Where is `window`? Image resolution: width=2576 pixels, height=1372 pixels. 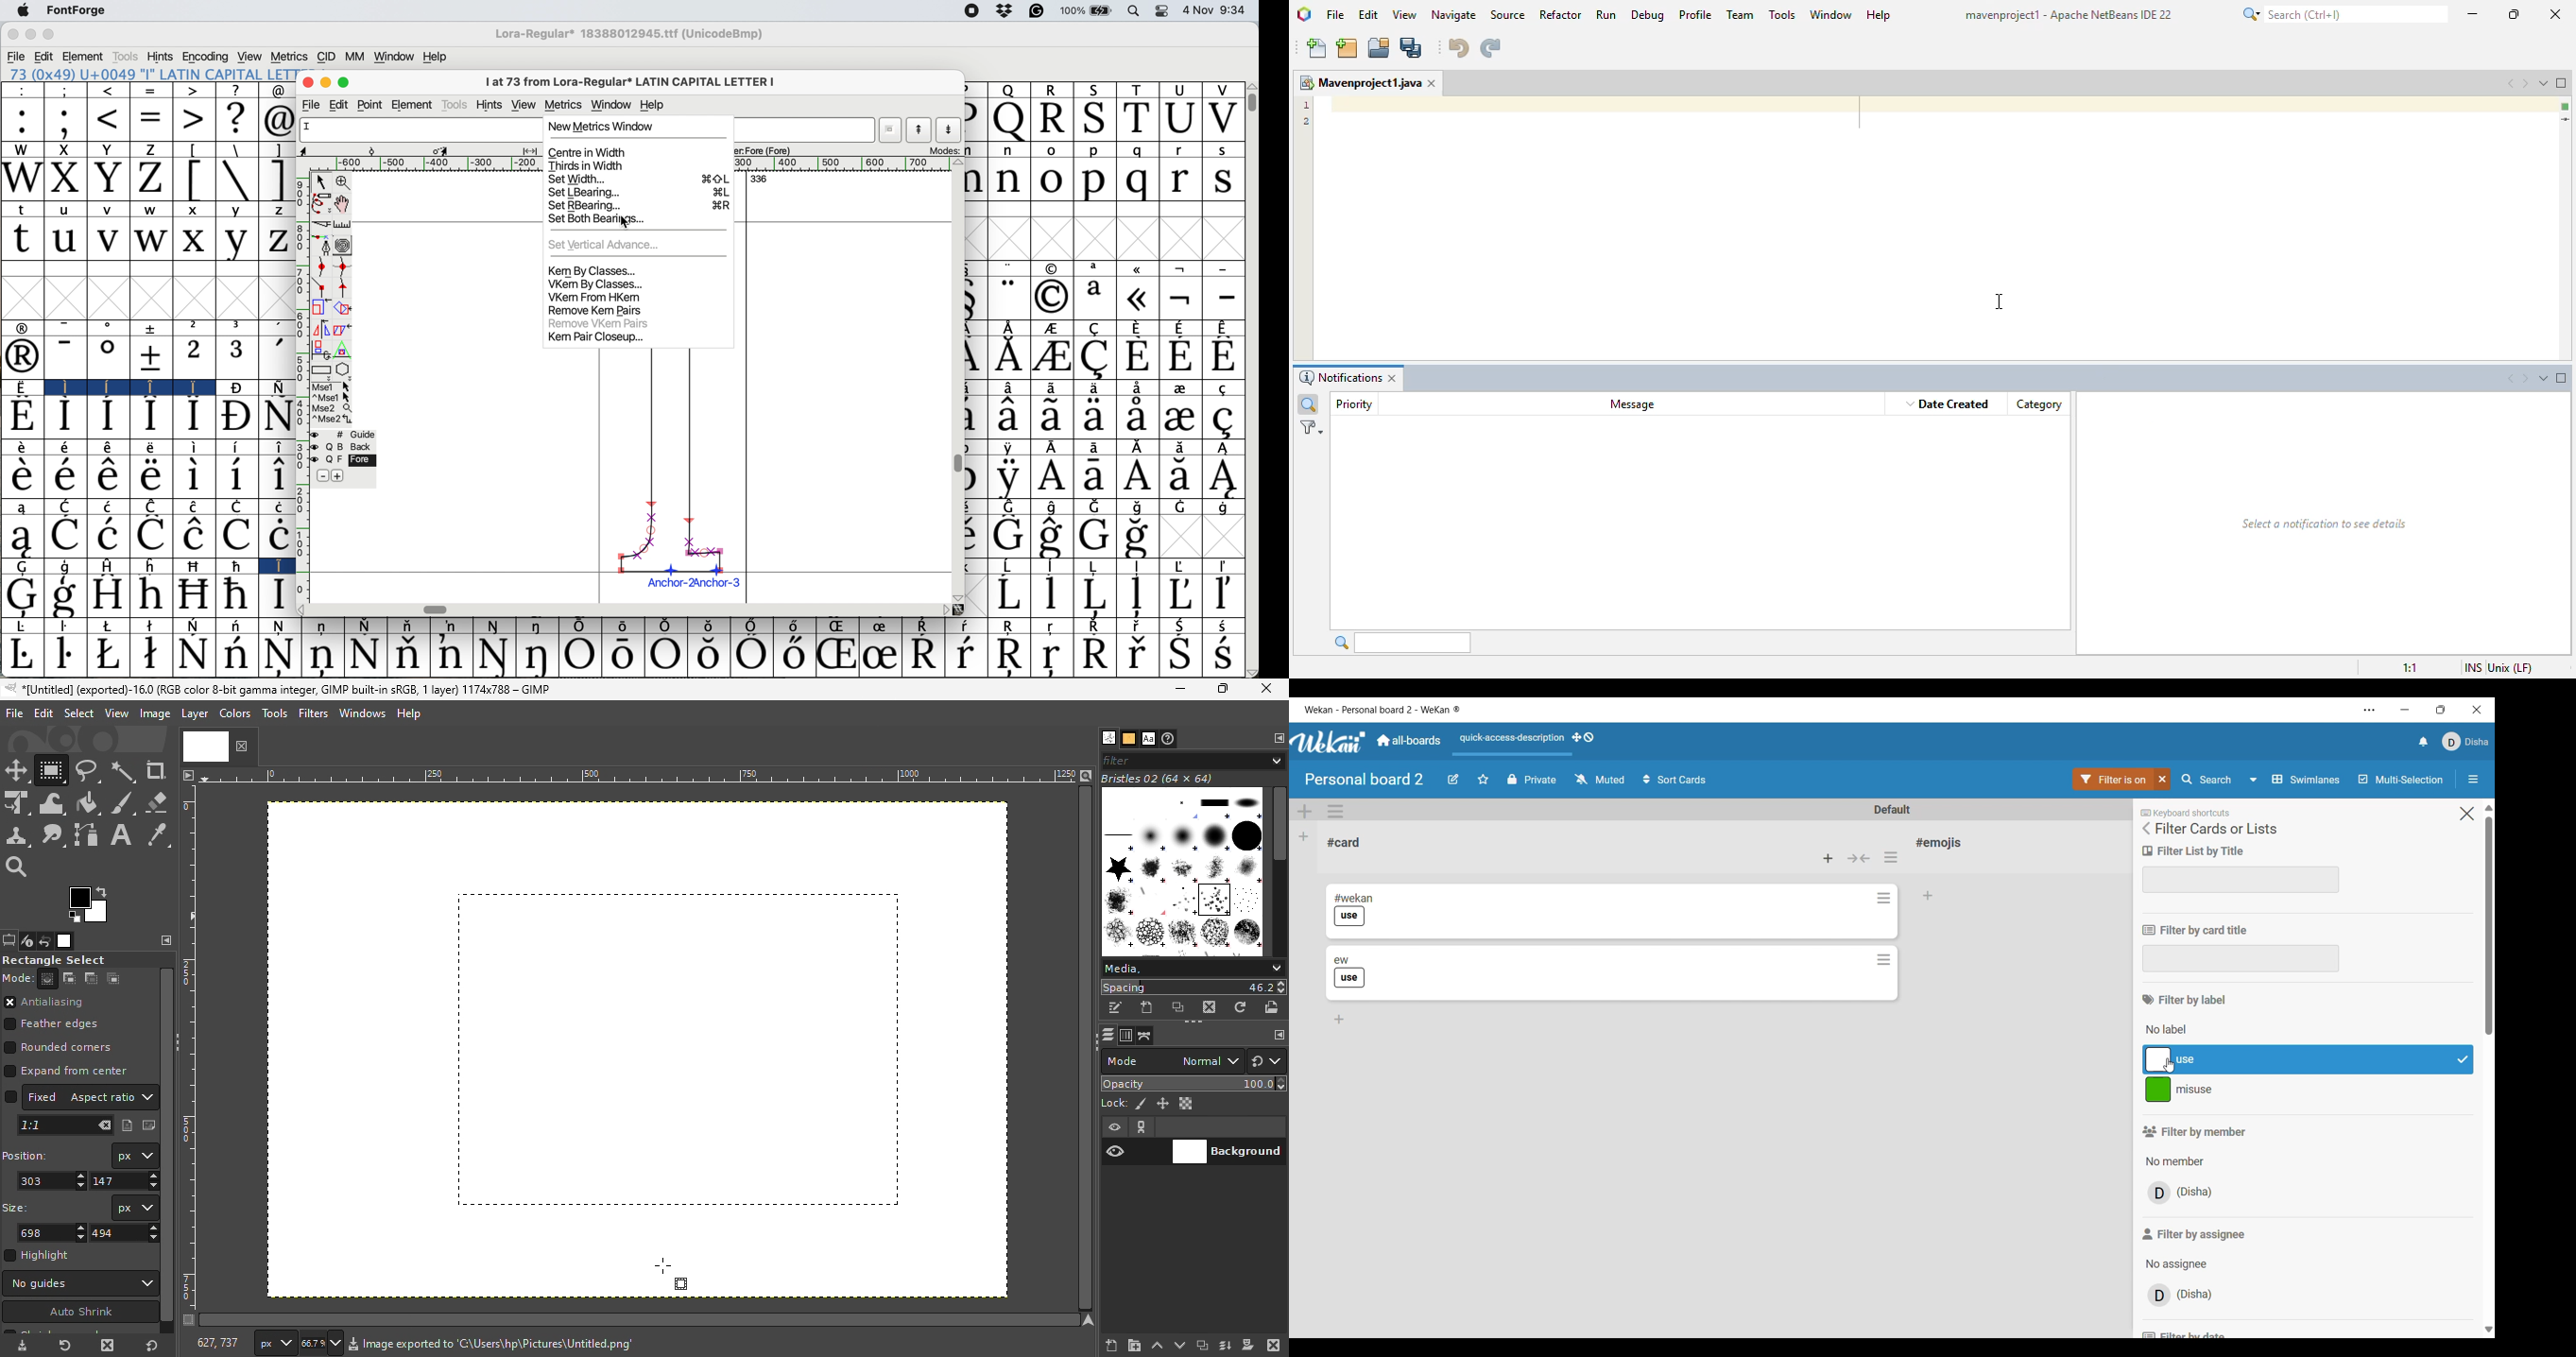
window is located at coordinates (394, 57).